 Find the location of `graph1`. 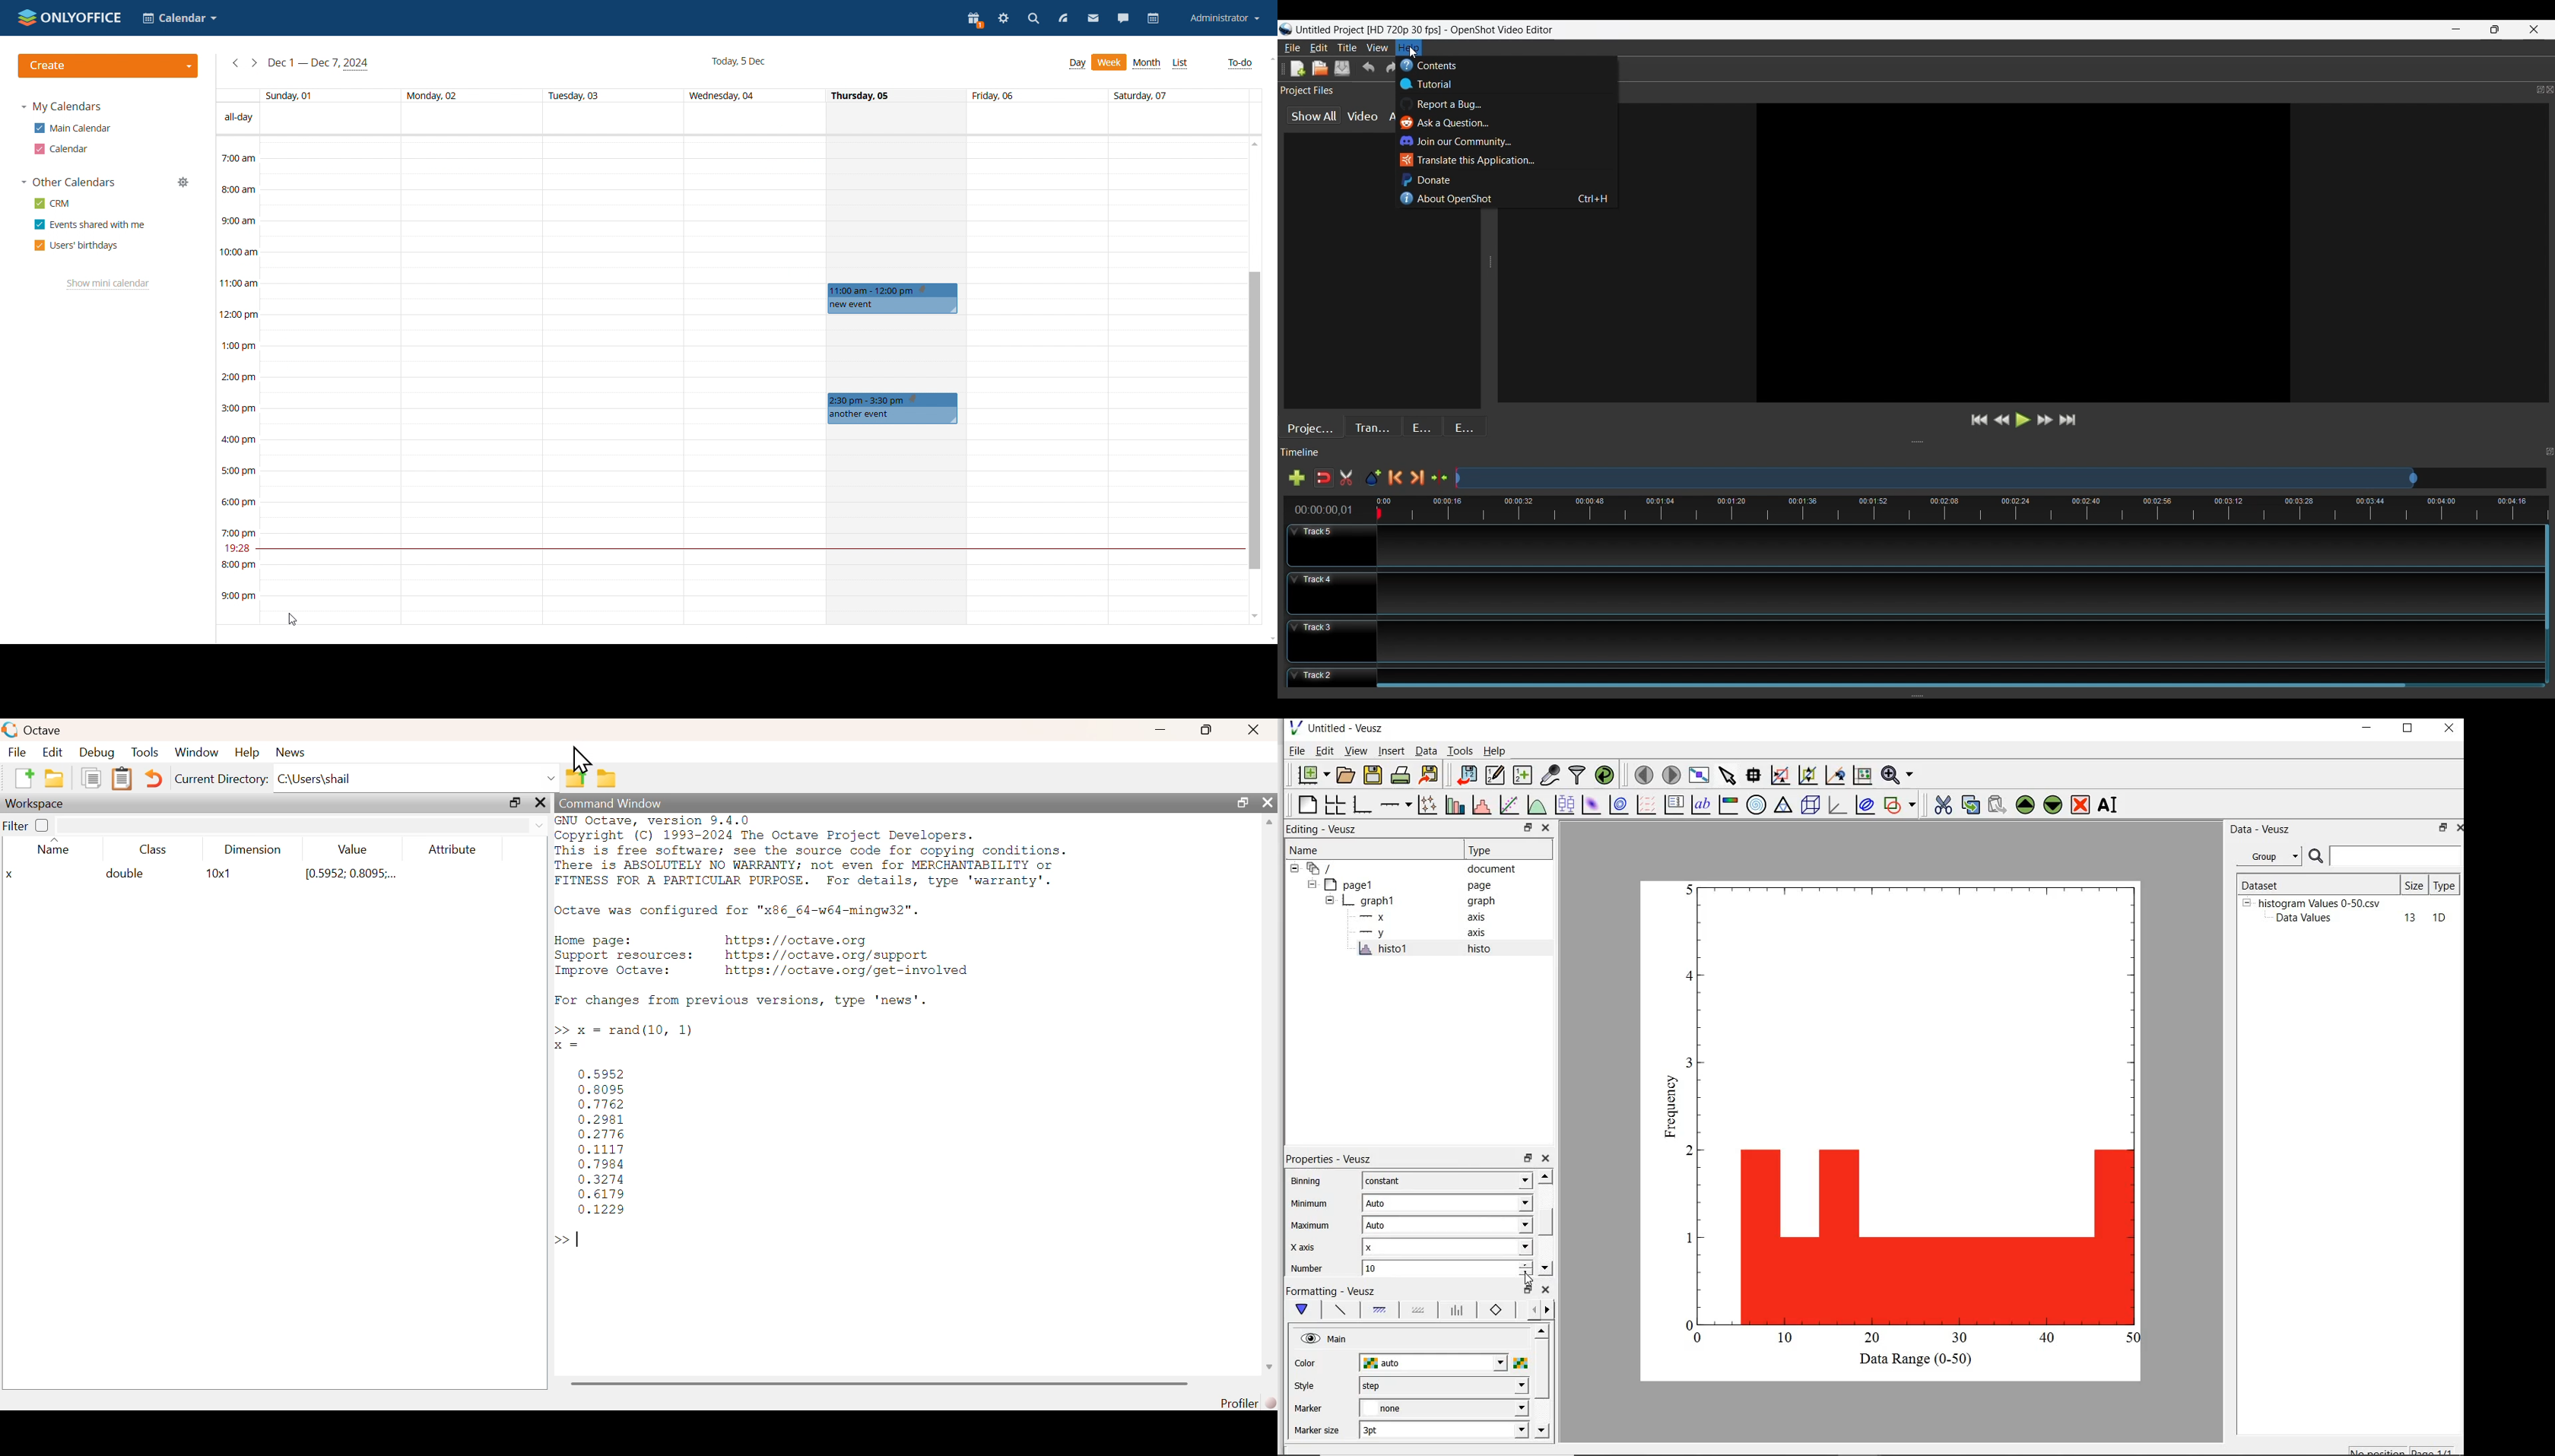

graph1 is located at coordinates (1371, 903).